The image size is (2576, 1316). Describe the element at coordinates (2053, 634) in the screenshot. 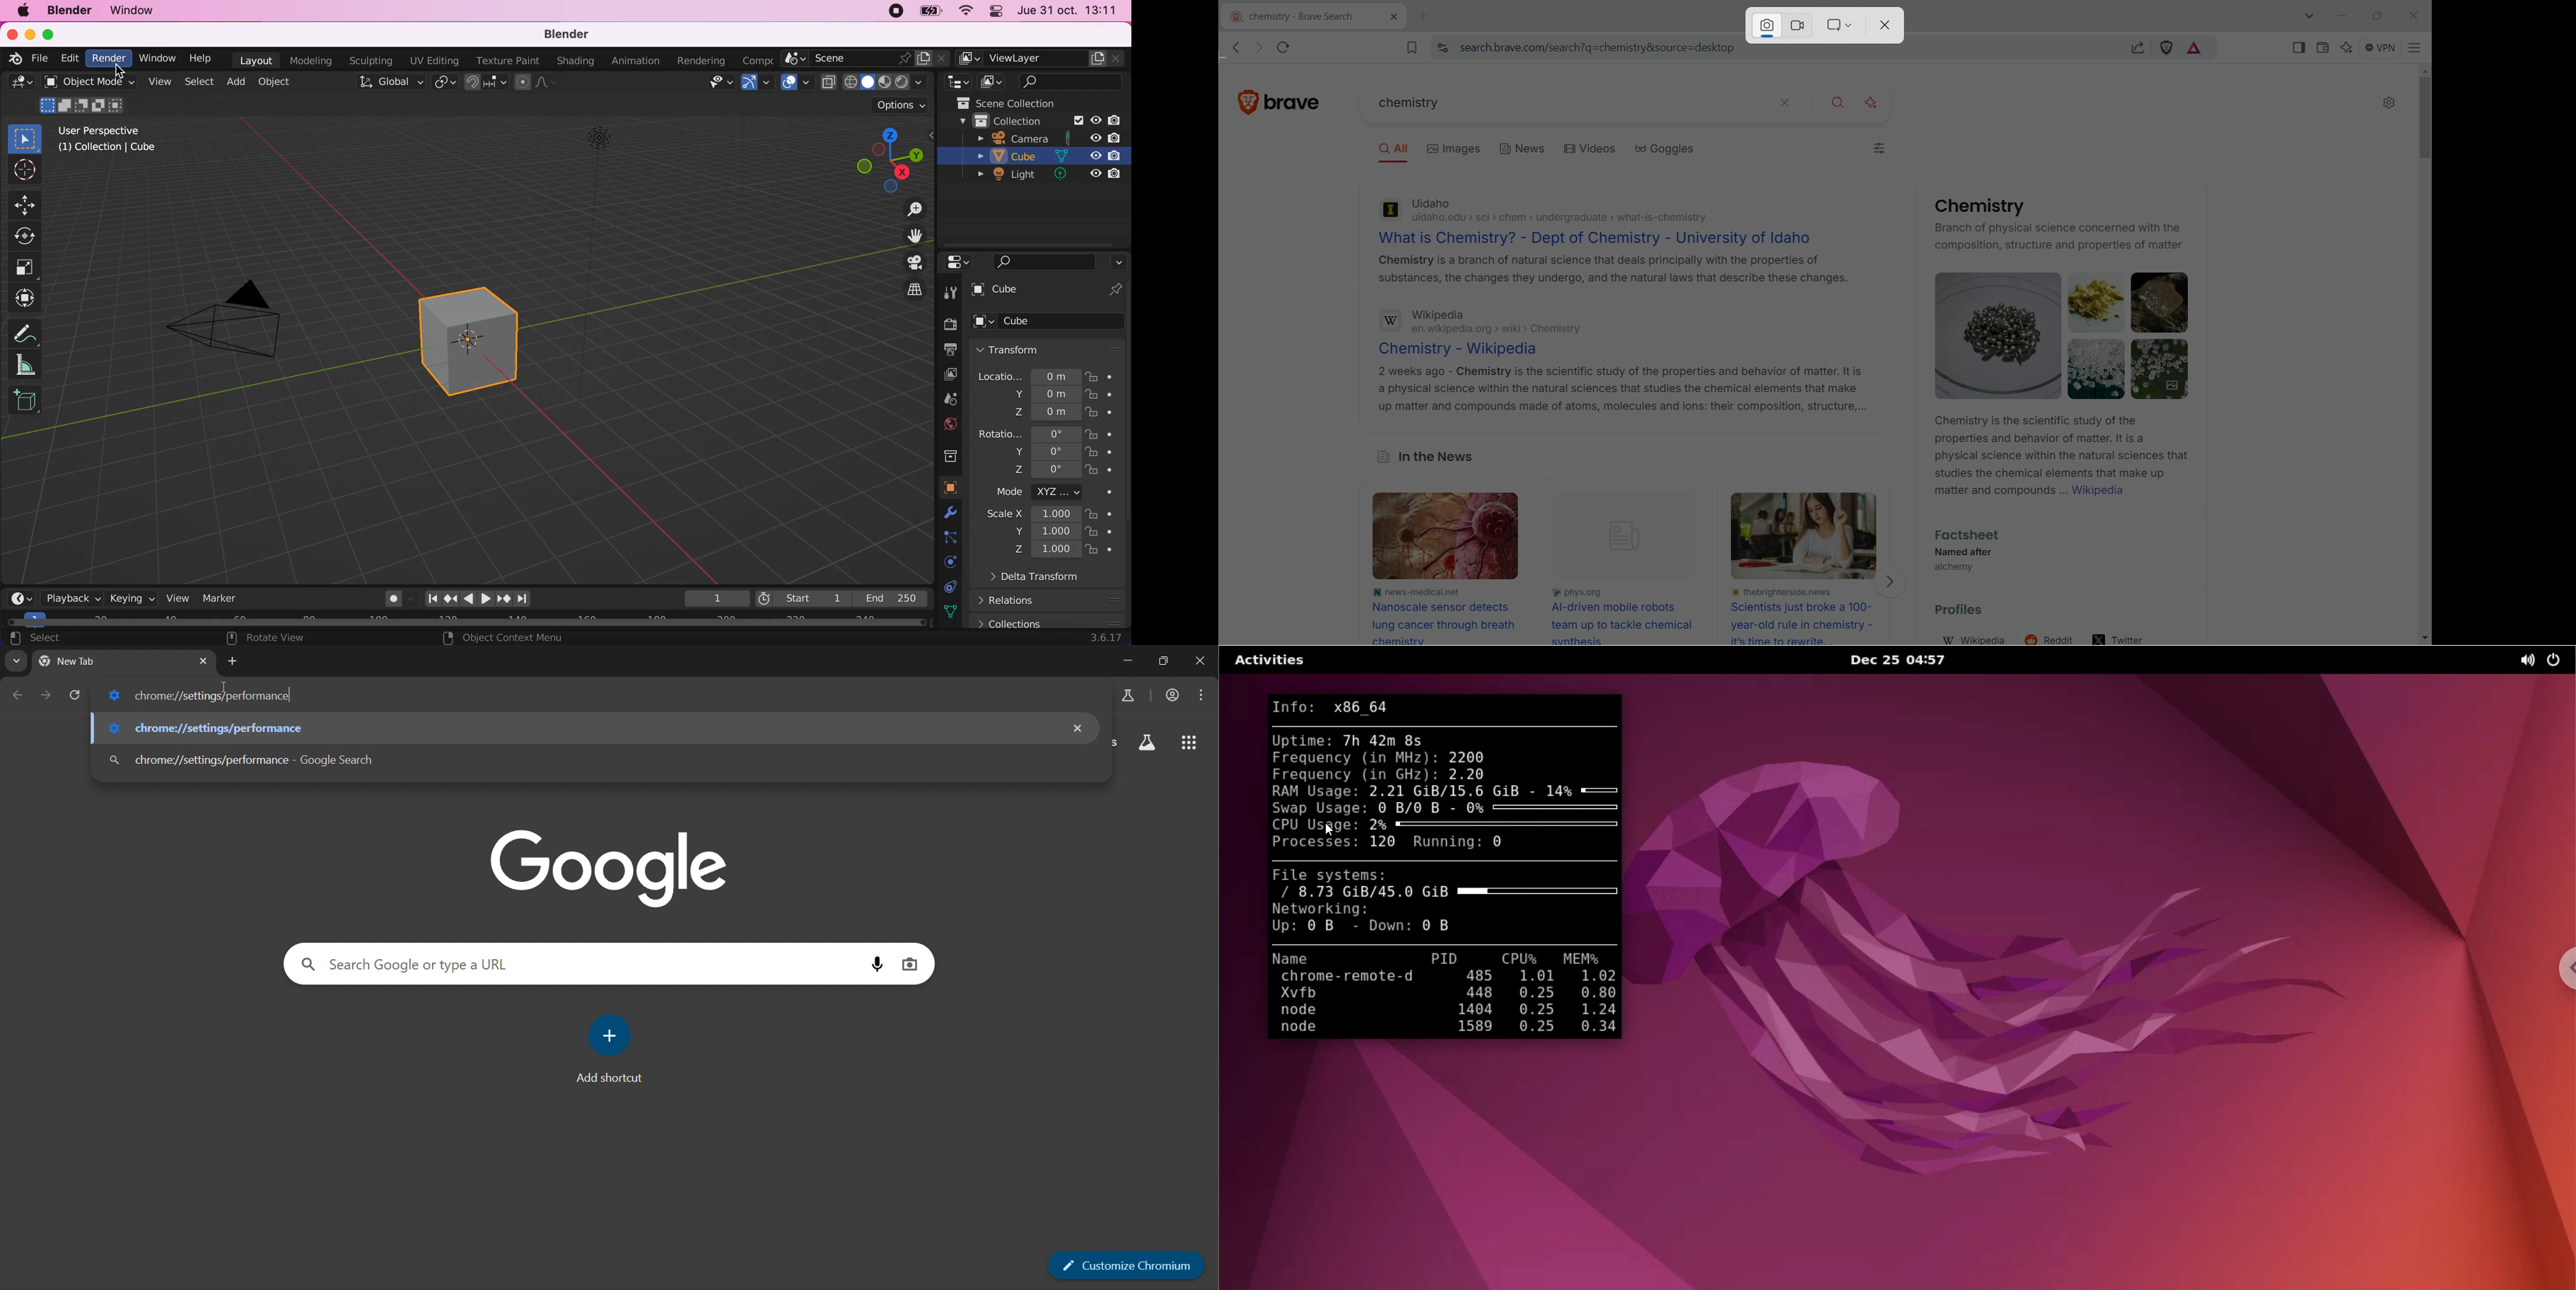

I see `reddit` at that location.